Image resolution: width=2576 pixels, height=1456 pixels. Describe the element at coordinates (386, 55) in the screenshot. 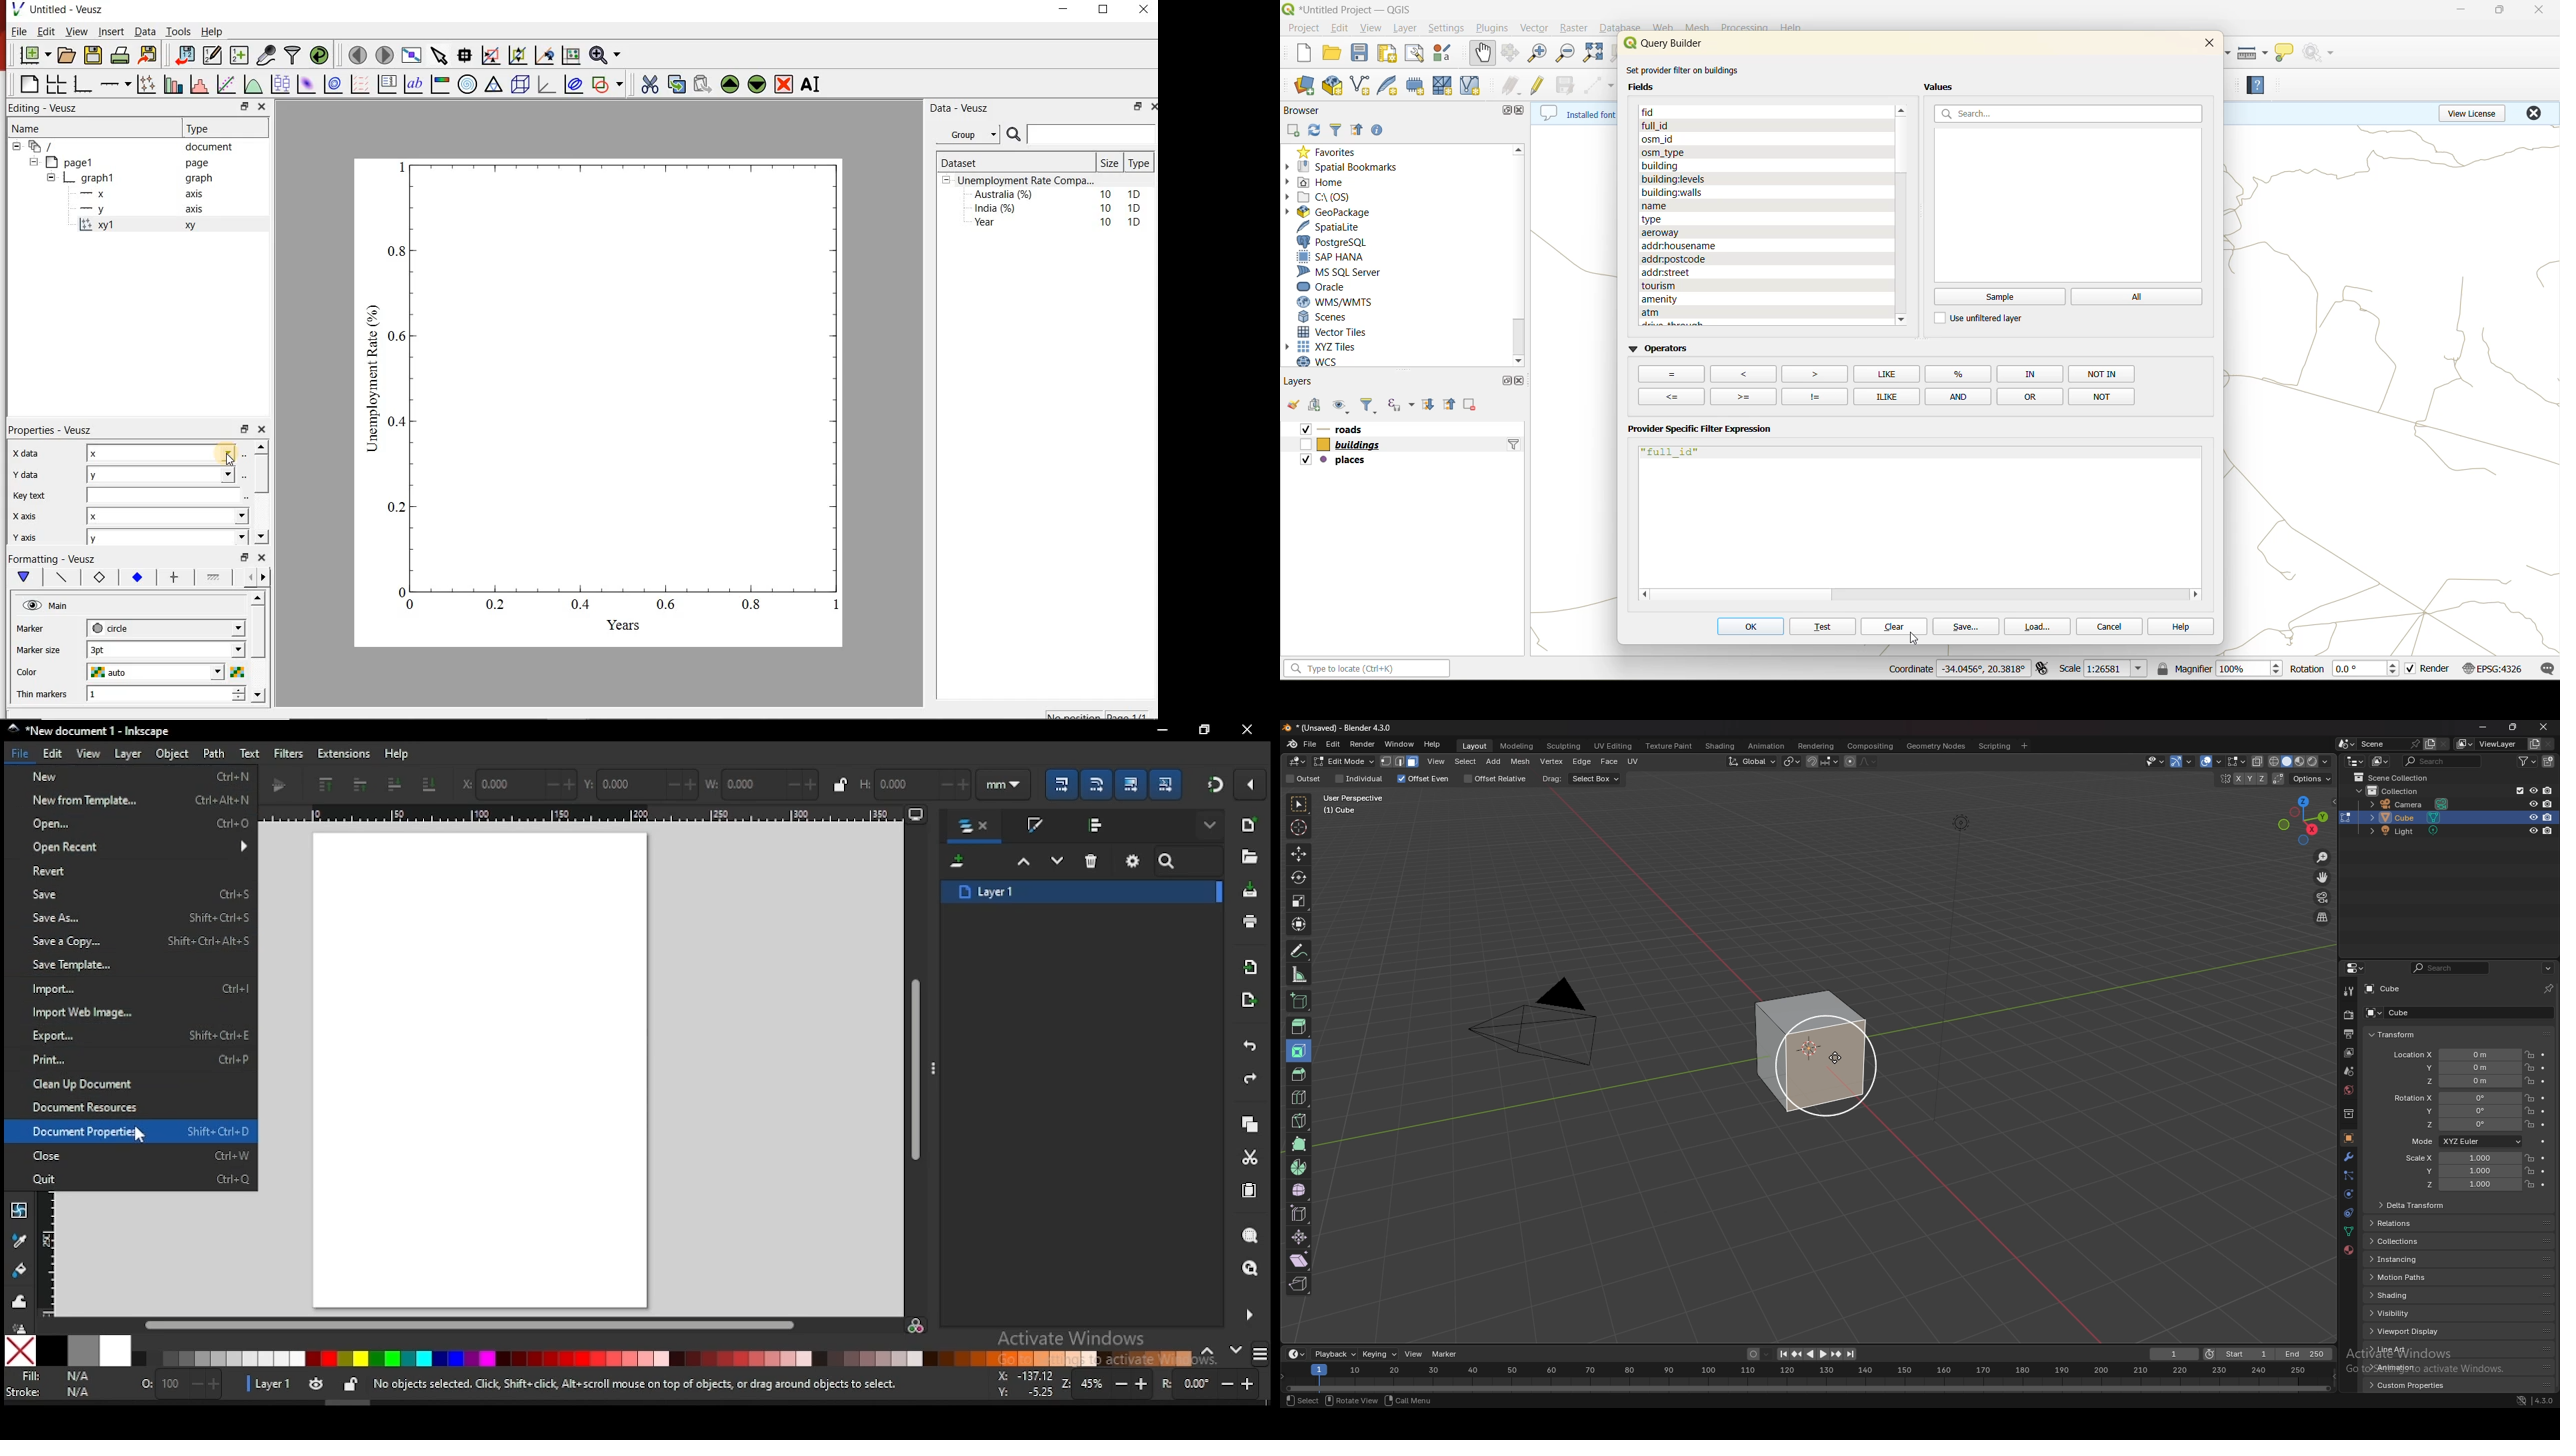

I see `move to next page` at that location.